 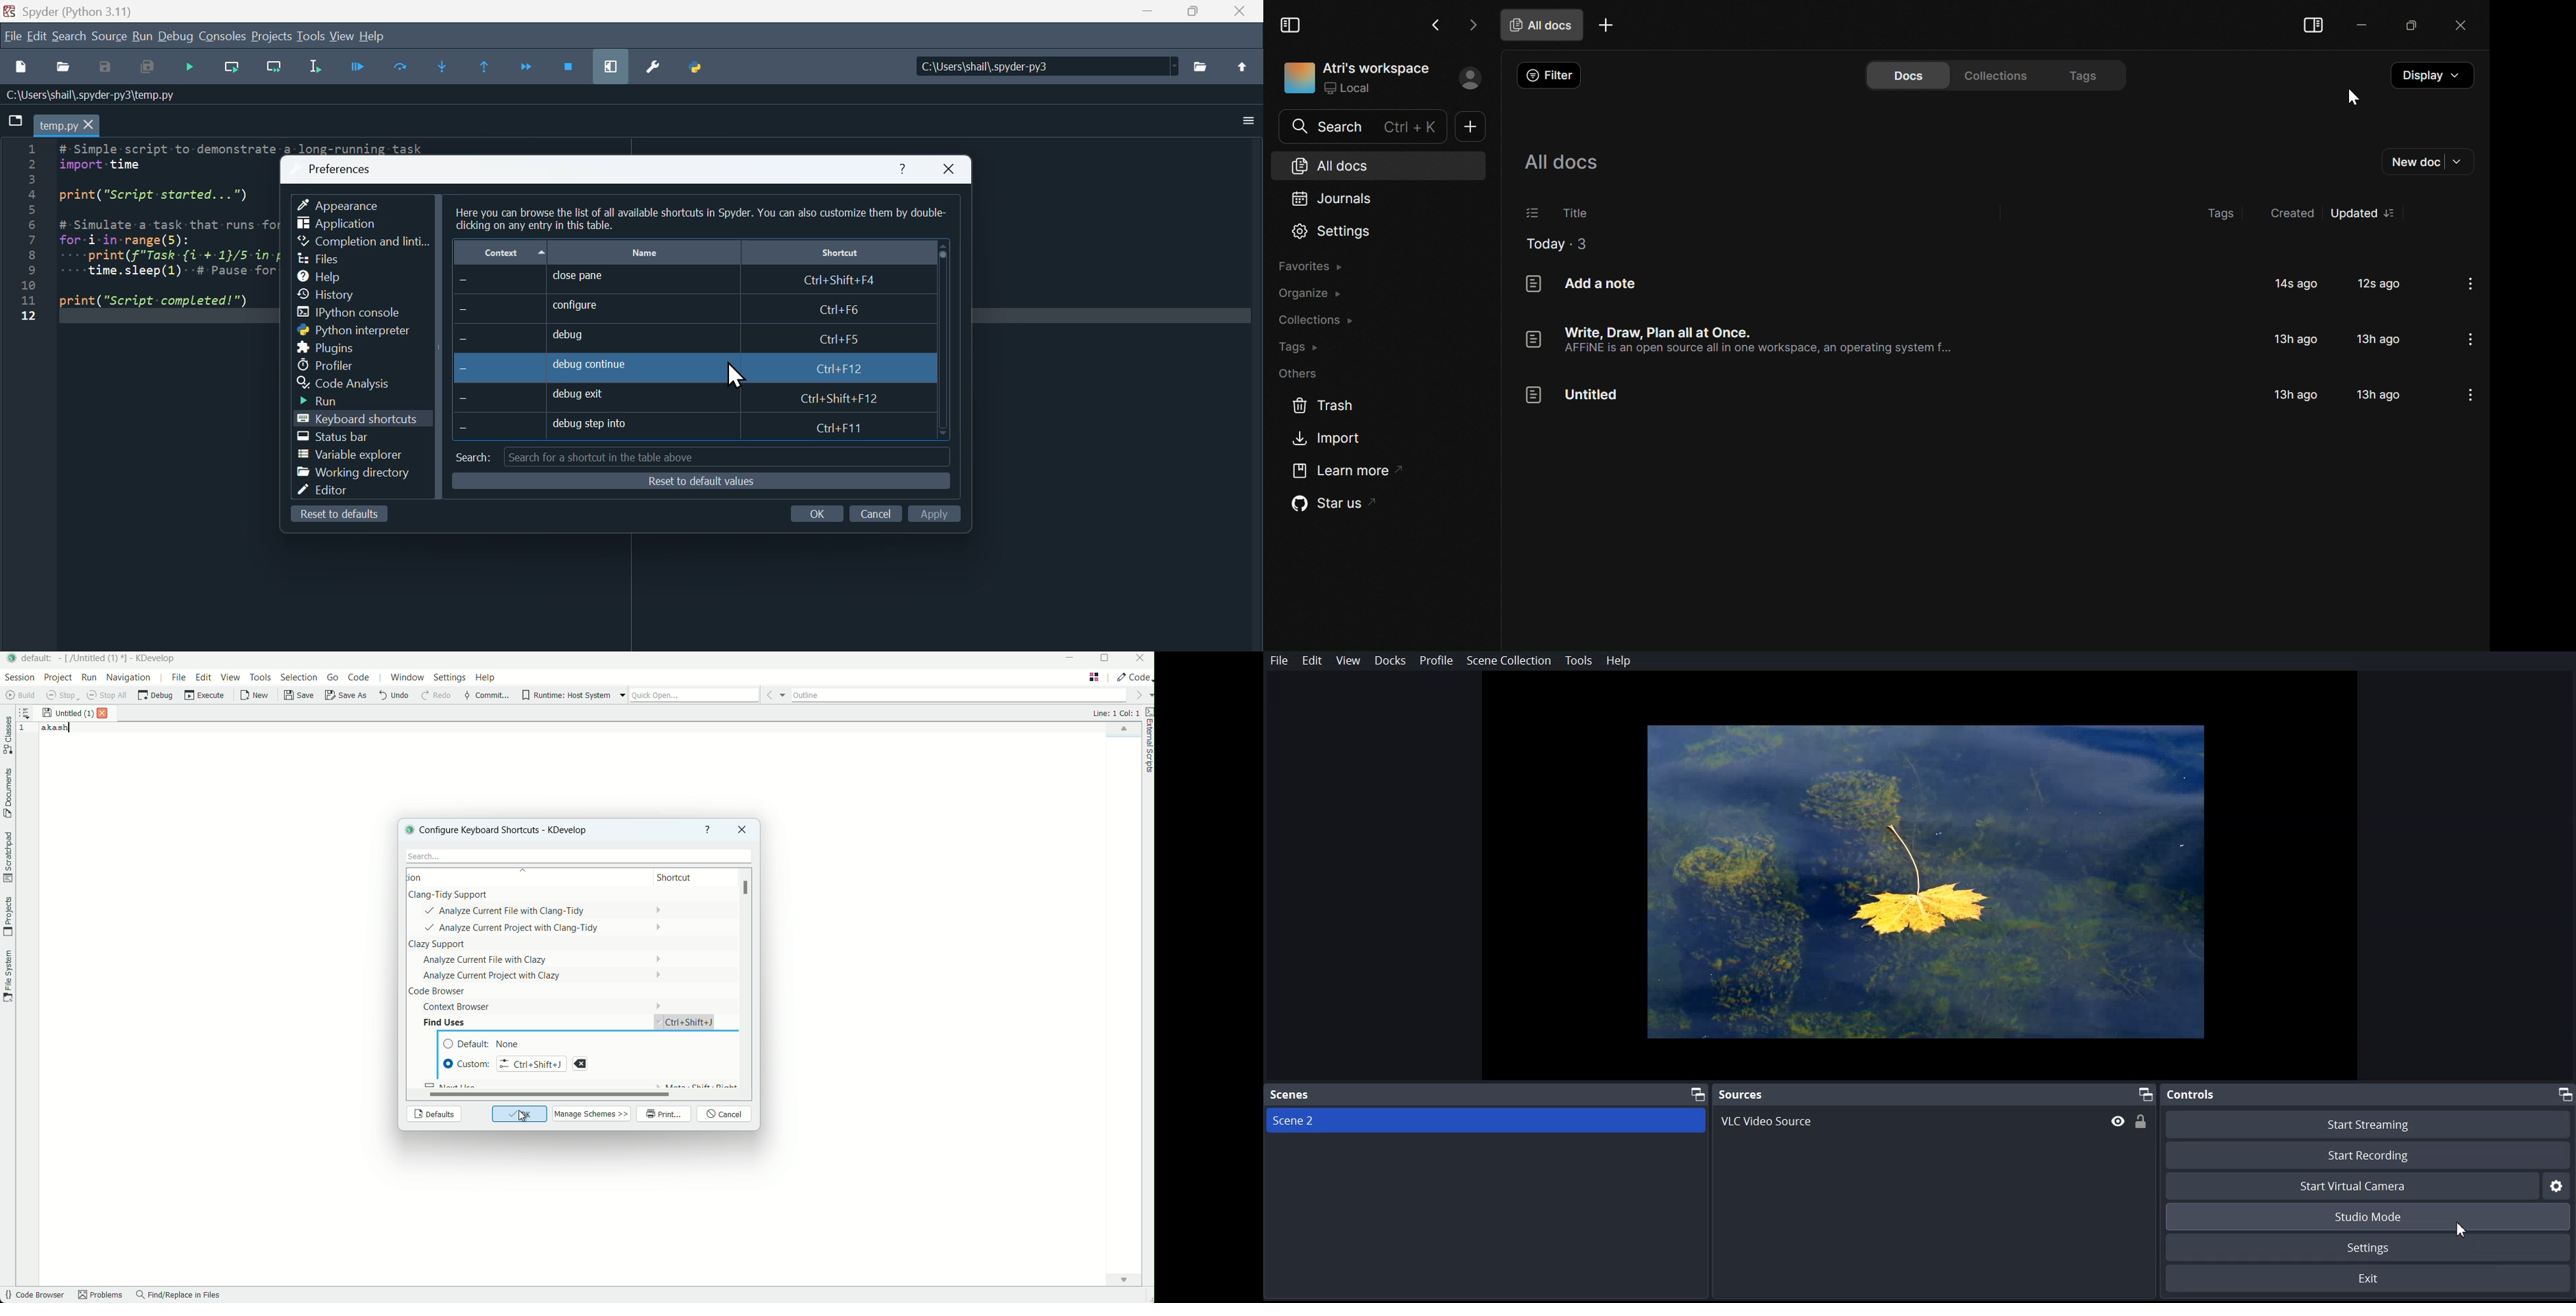 I want to click on Tags, so click(x=1298, y=346).